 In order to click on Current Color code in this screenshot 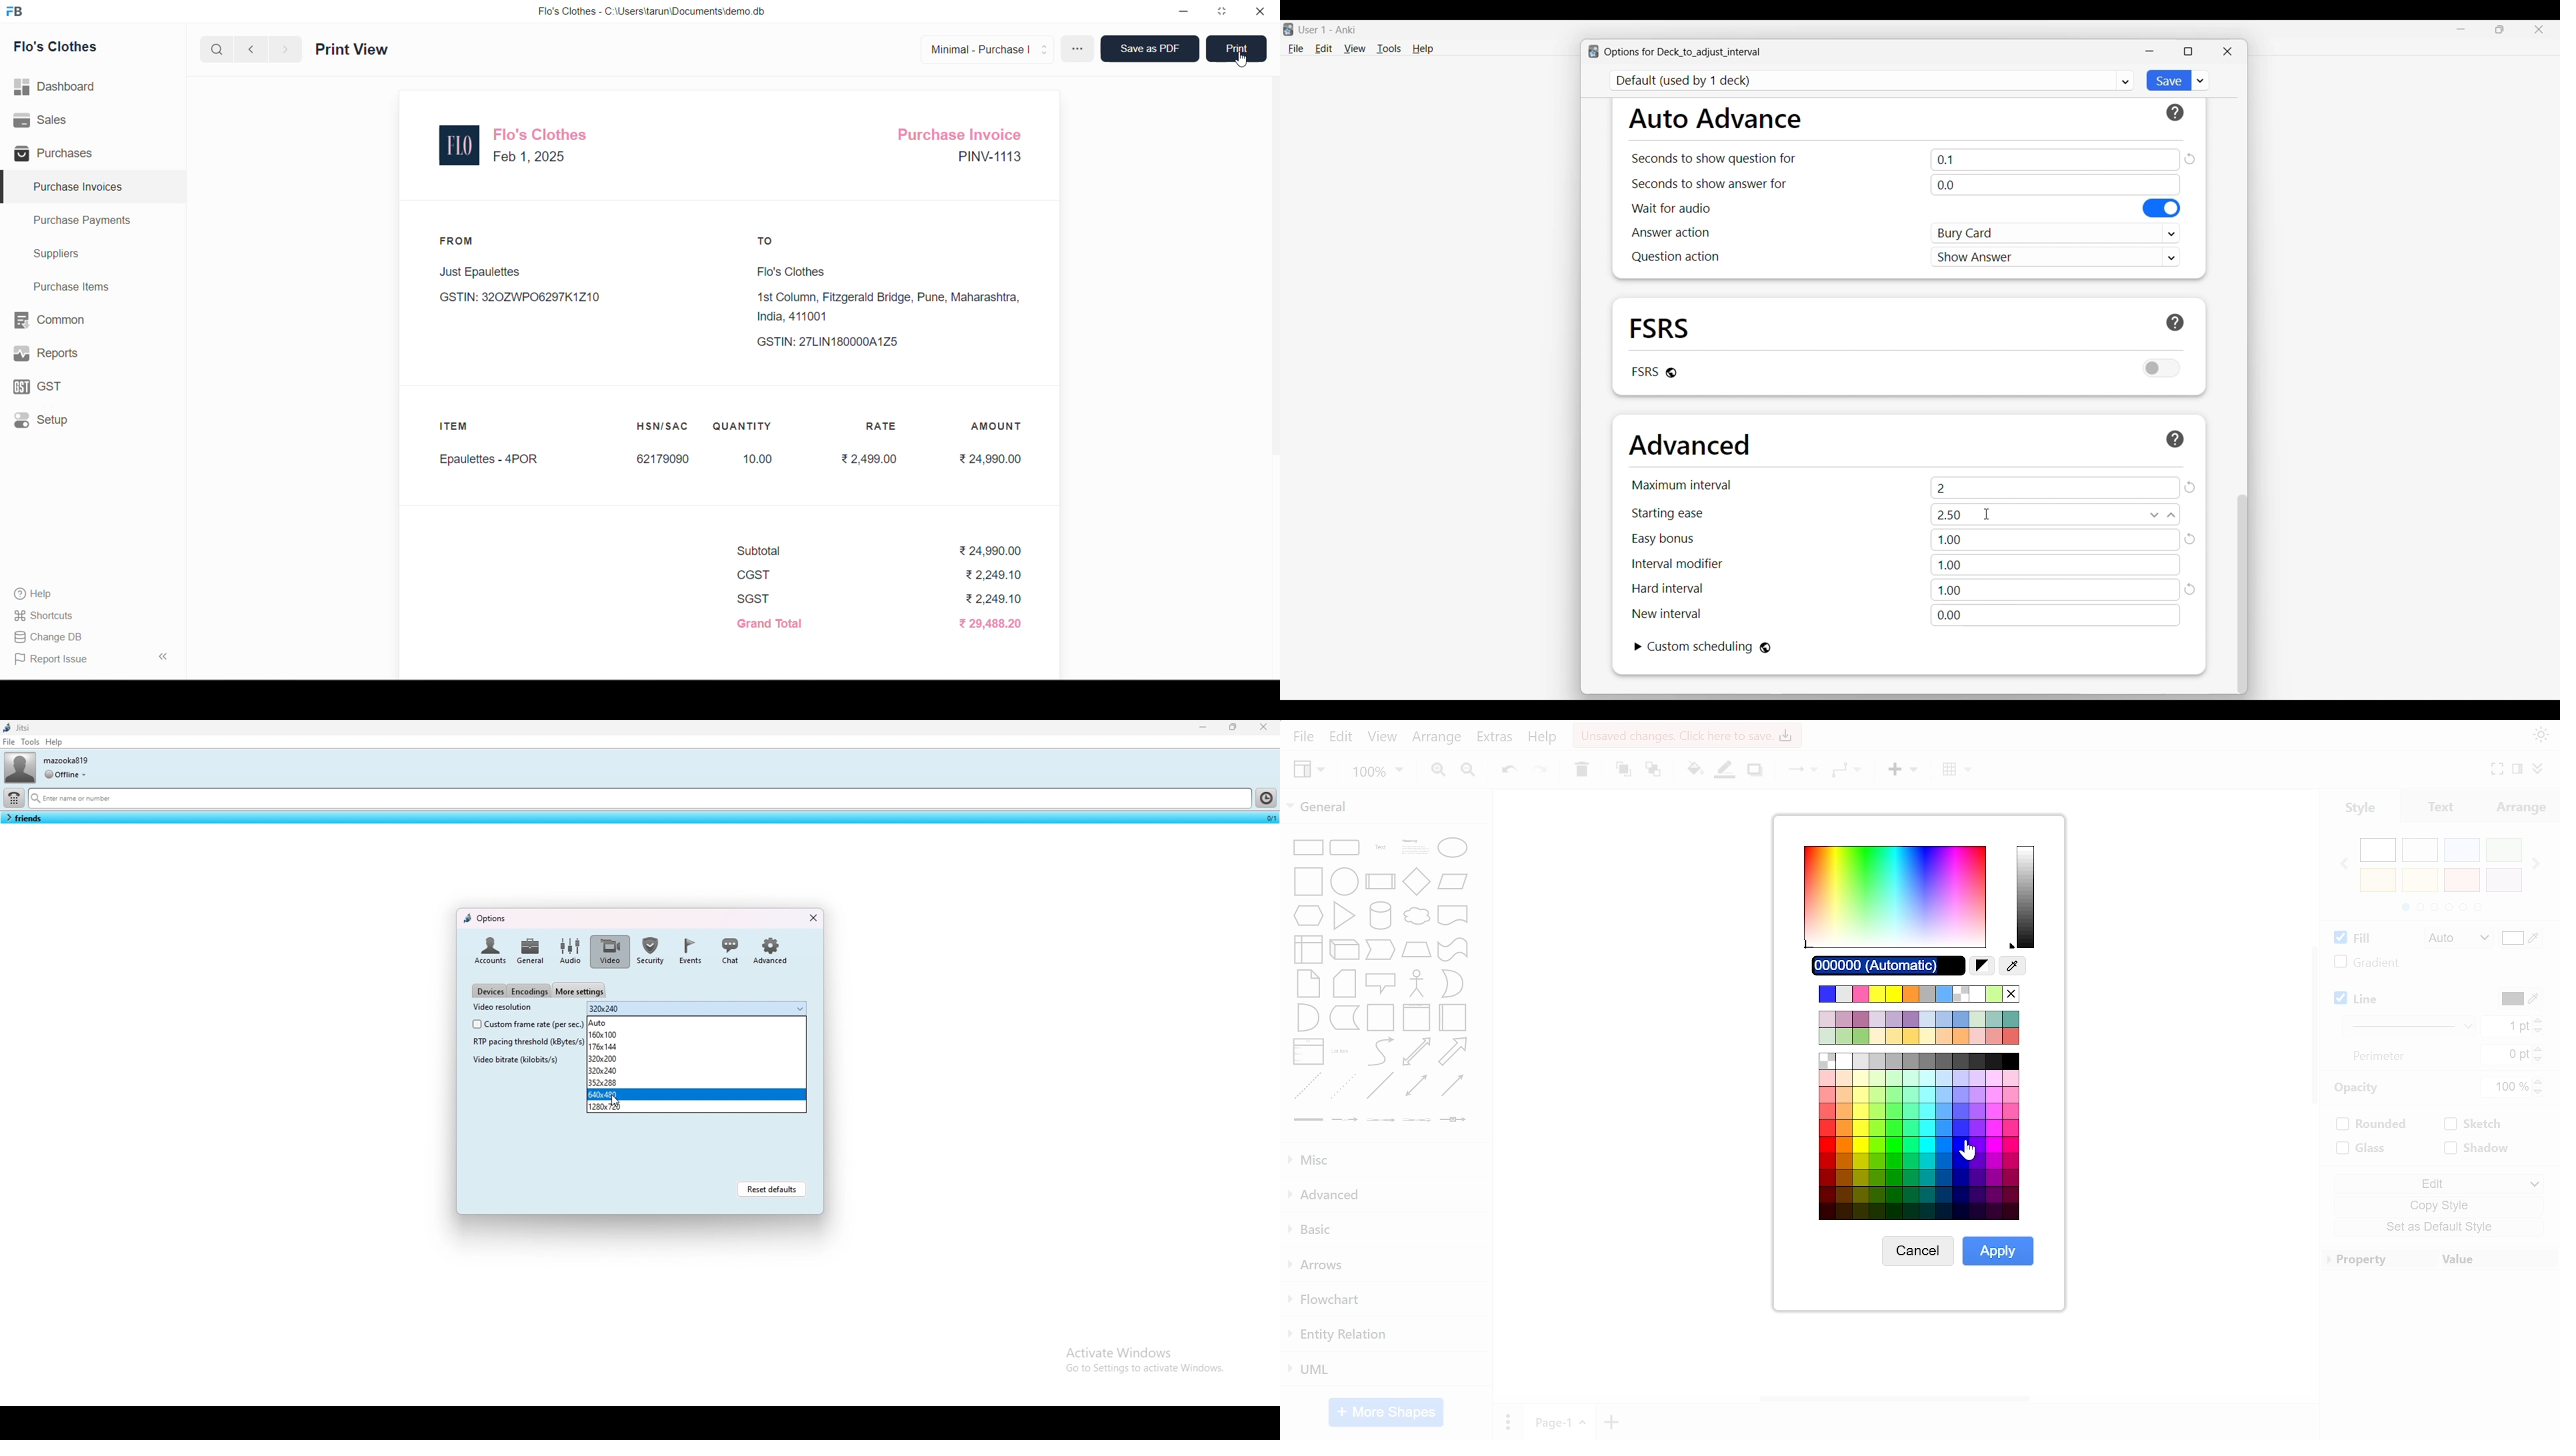, I will do `click(1889, 966)`.